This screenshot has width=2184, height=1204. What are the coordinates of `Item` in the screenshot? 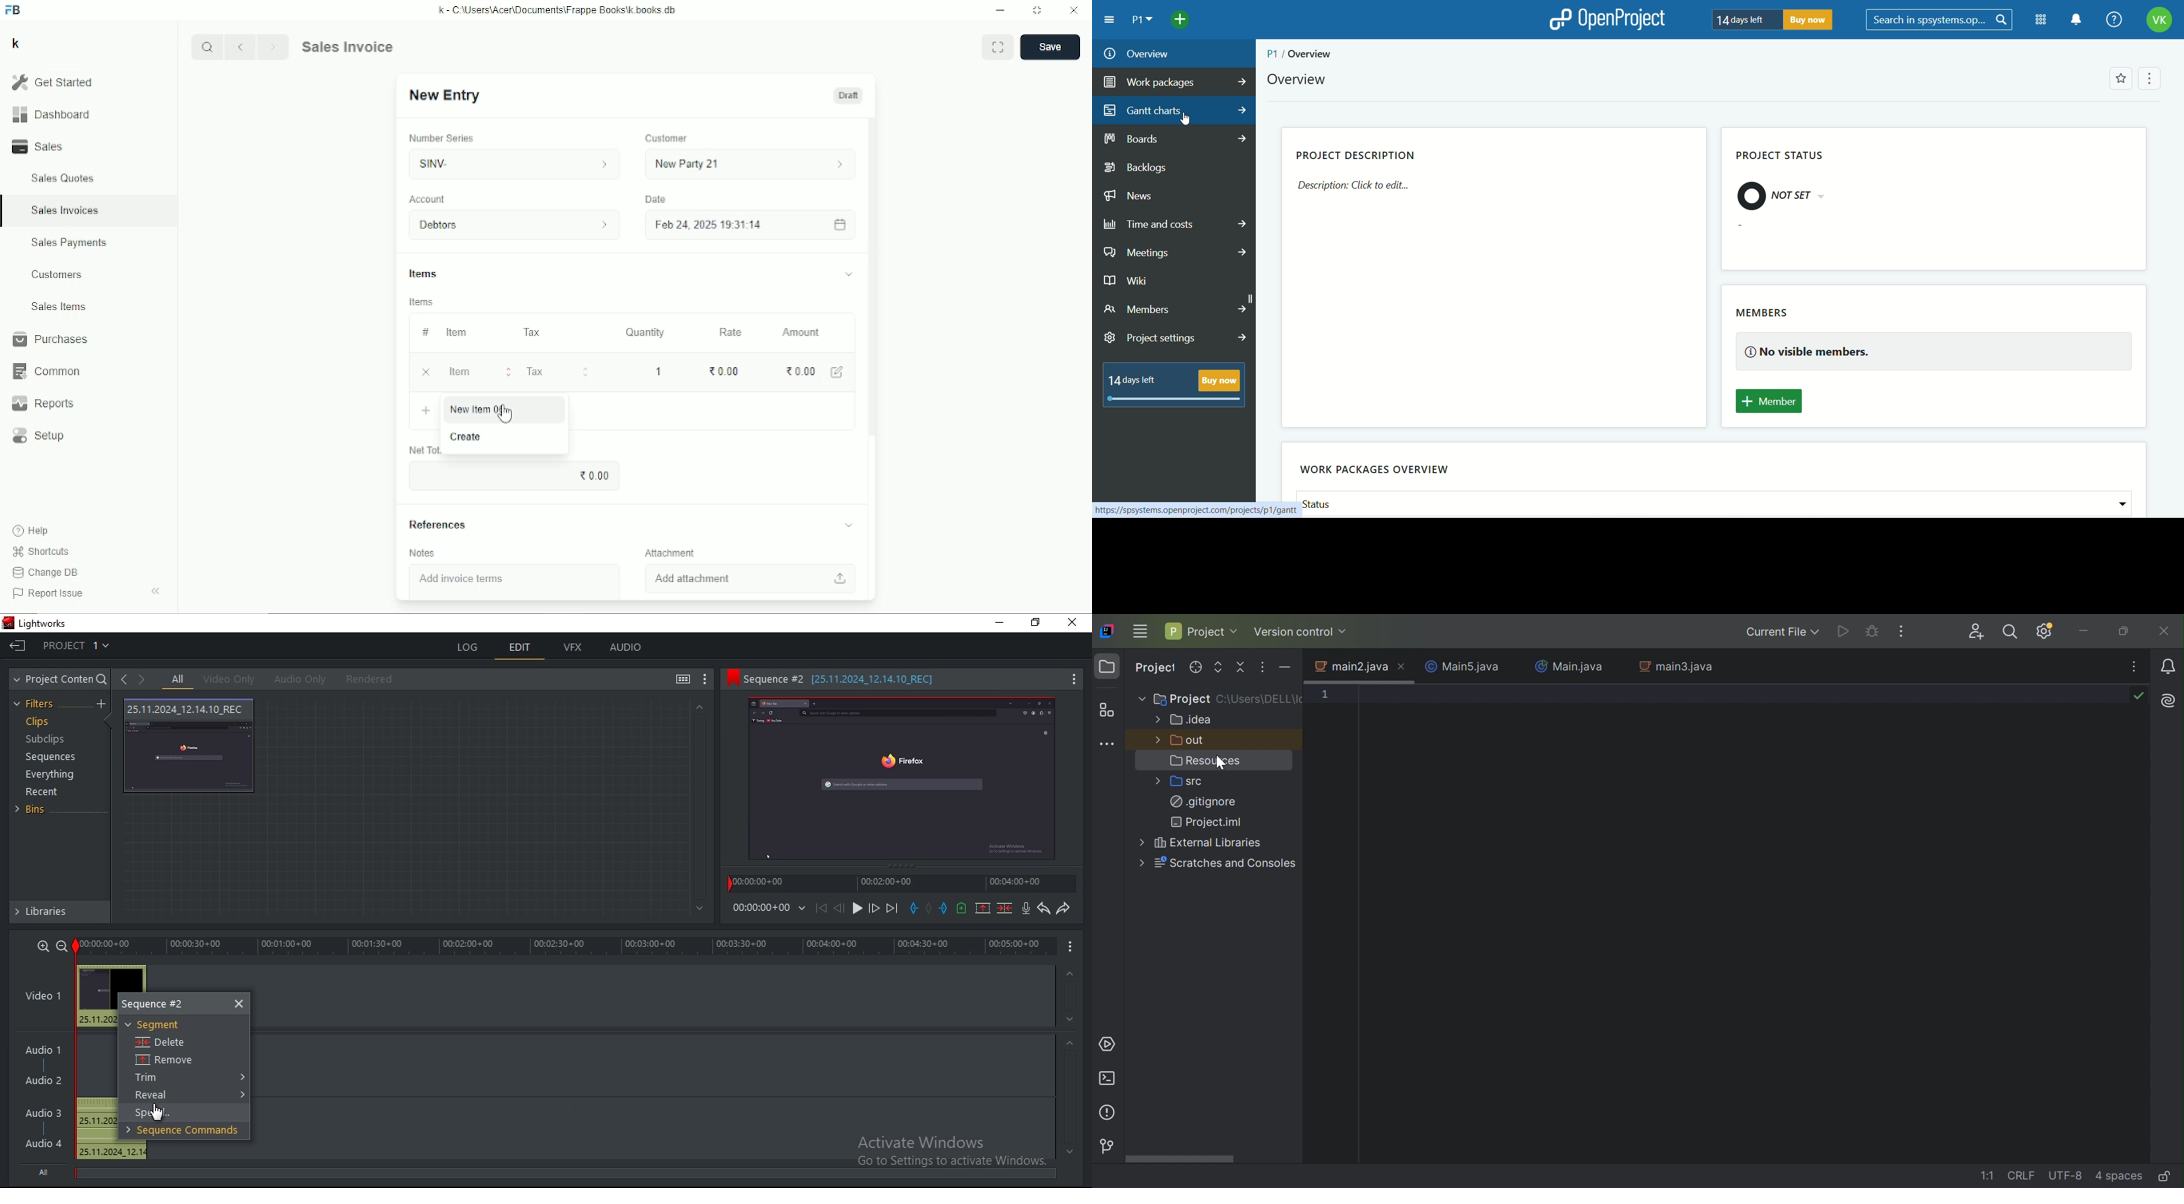 It's located at (480, 371).